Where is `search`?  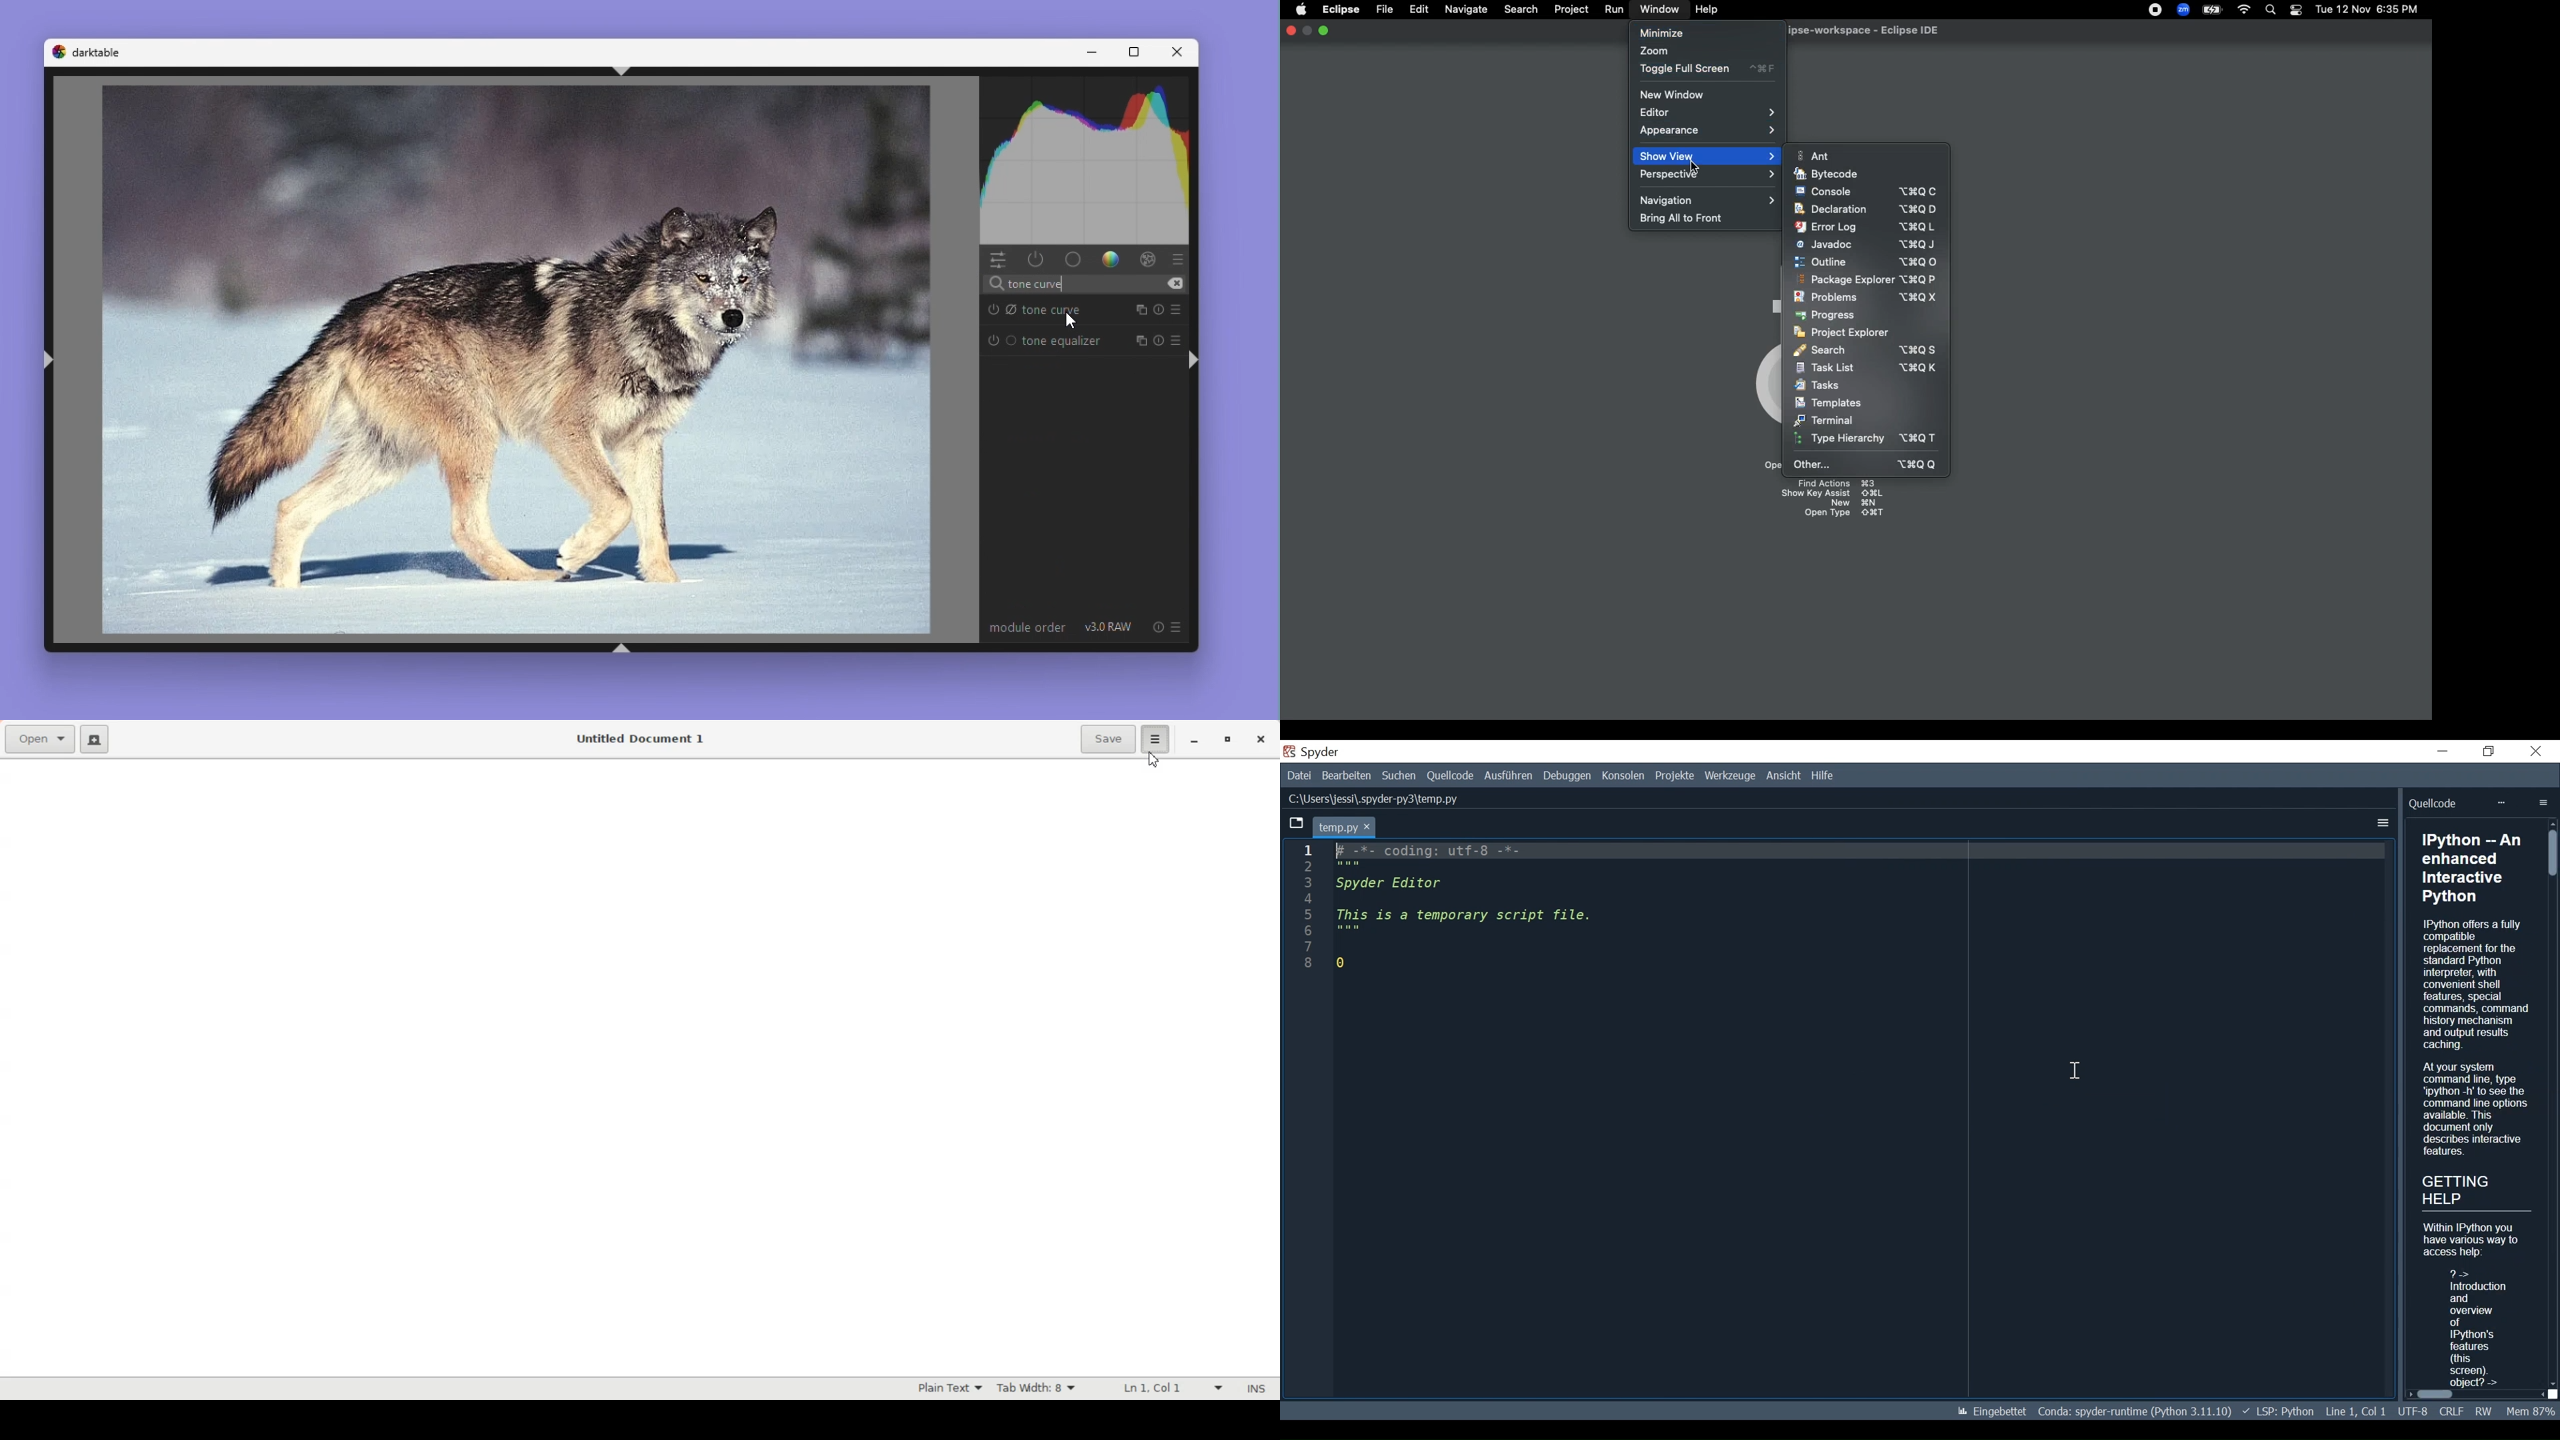 search is located at coordinates (995, 284).